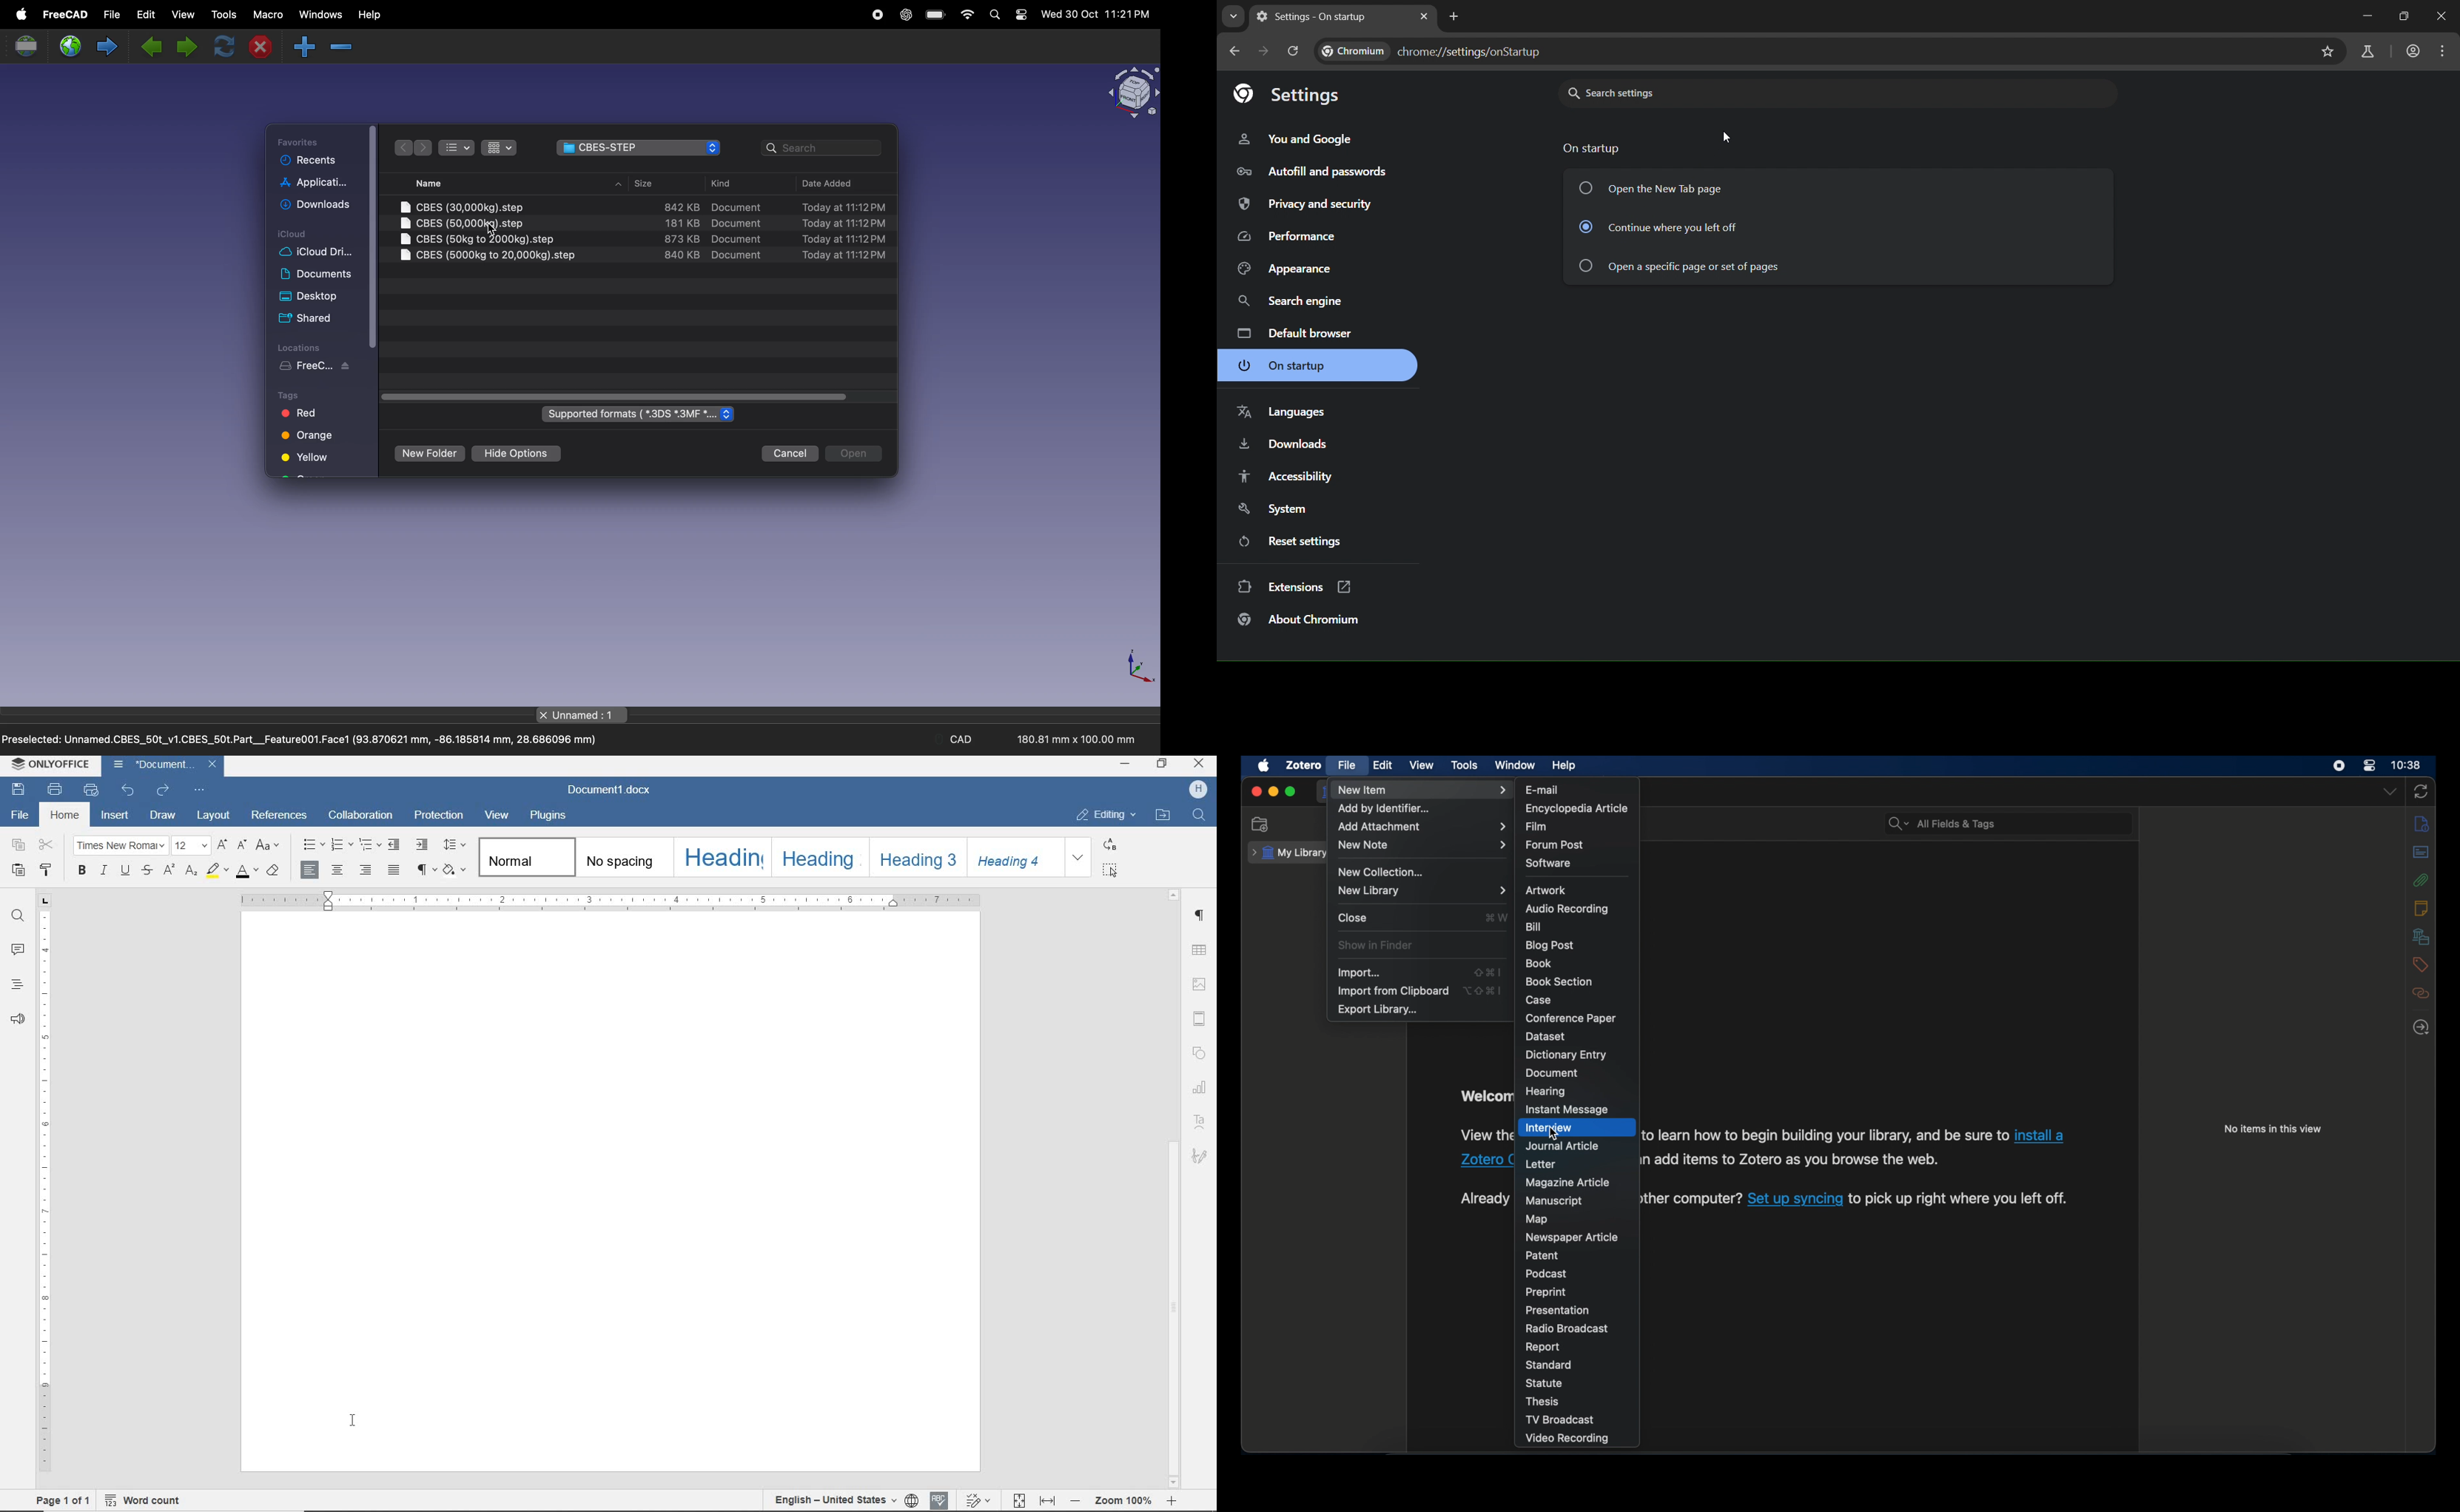  I want to click on locate, so click(2421, 1027).